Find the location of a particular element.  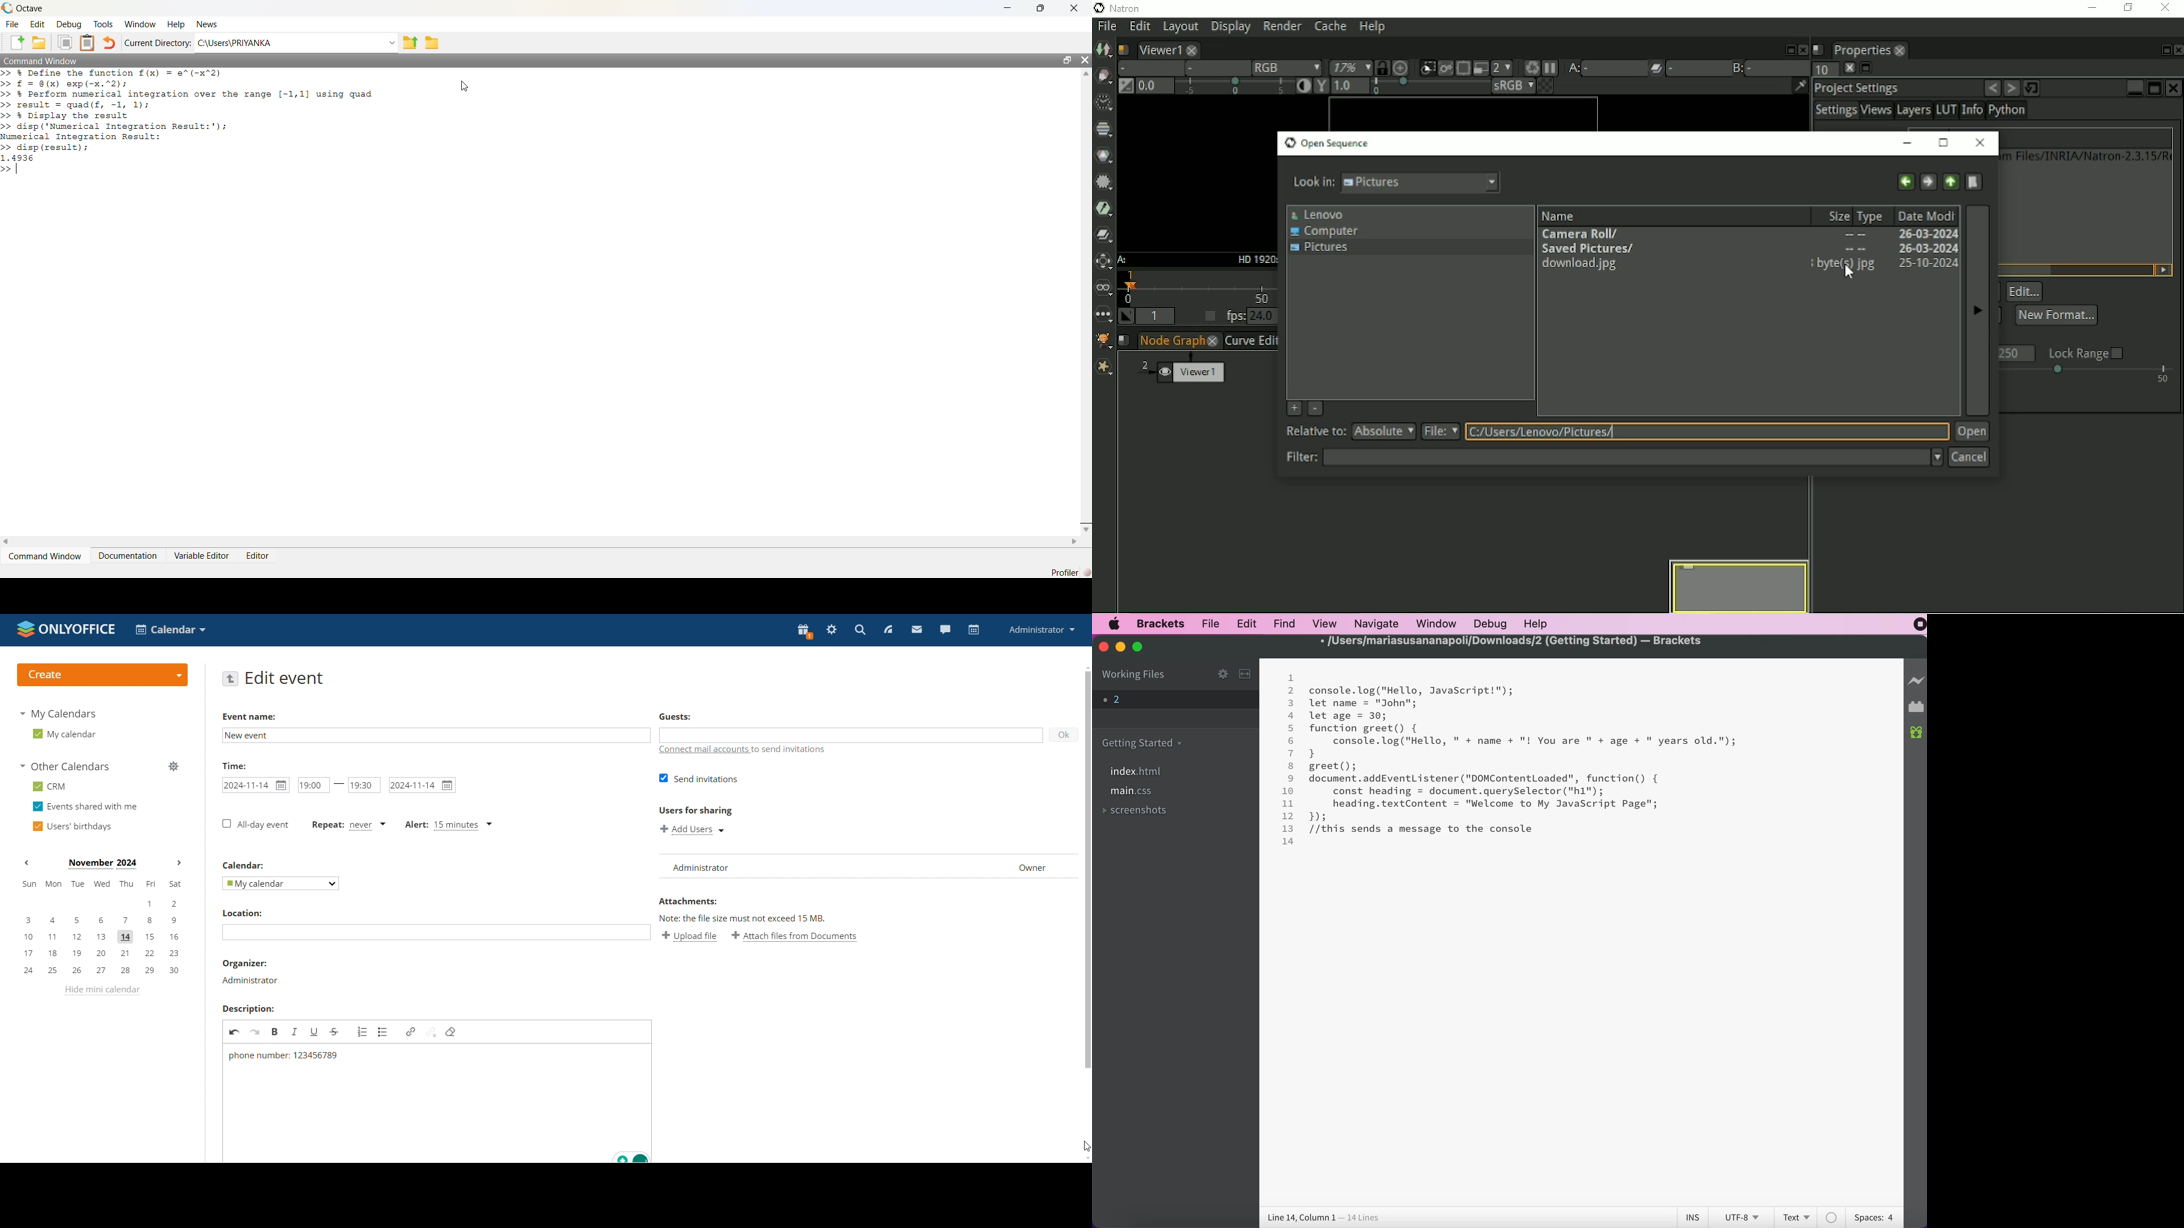

10 is located at coordinates (1289, 791).